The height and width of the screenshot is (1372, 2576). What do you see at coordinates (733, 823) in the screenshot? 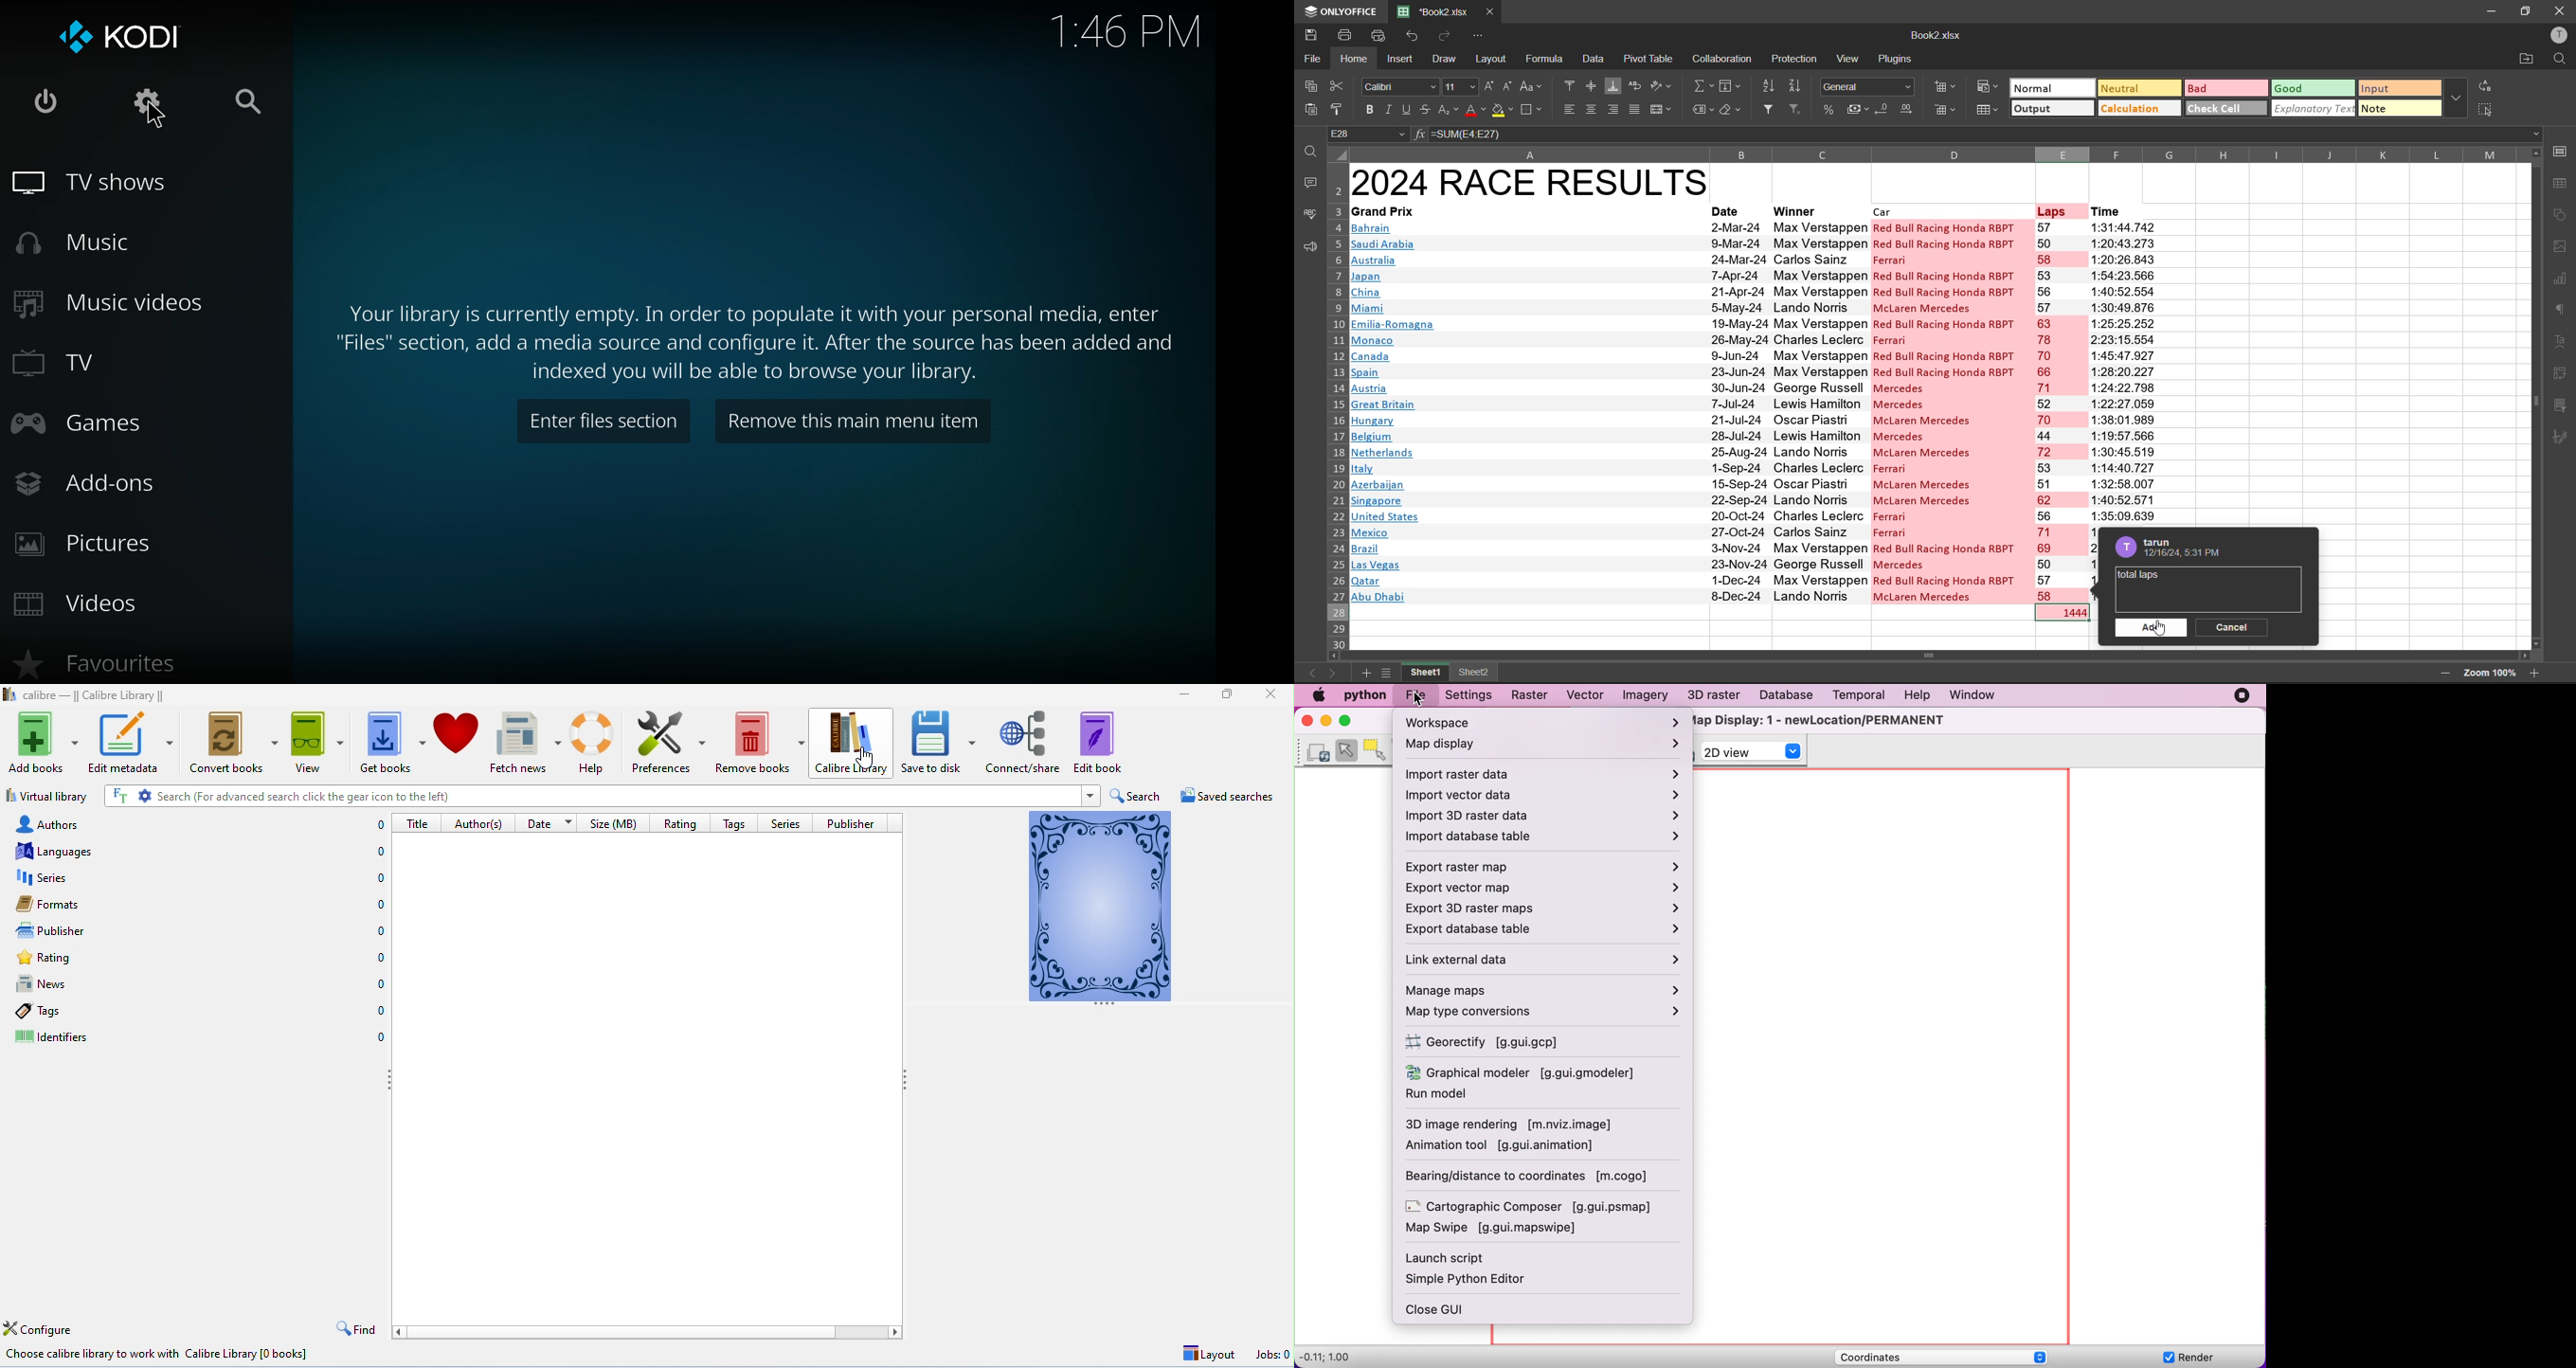
I see `tags` at bounding box center [733, 823].